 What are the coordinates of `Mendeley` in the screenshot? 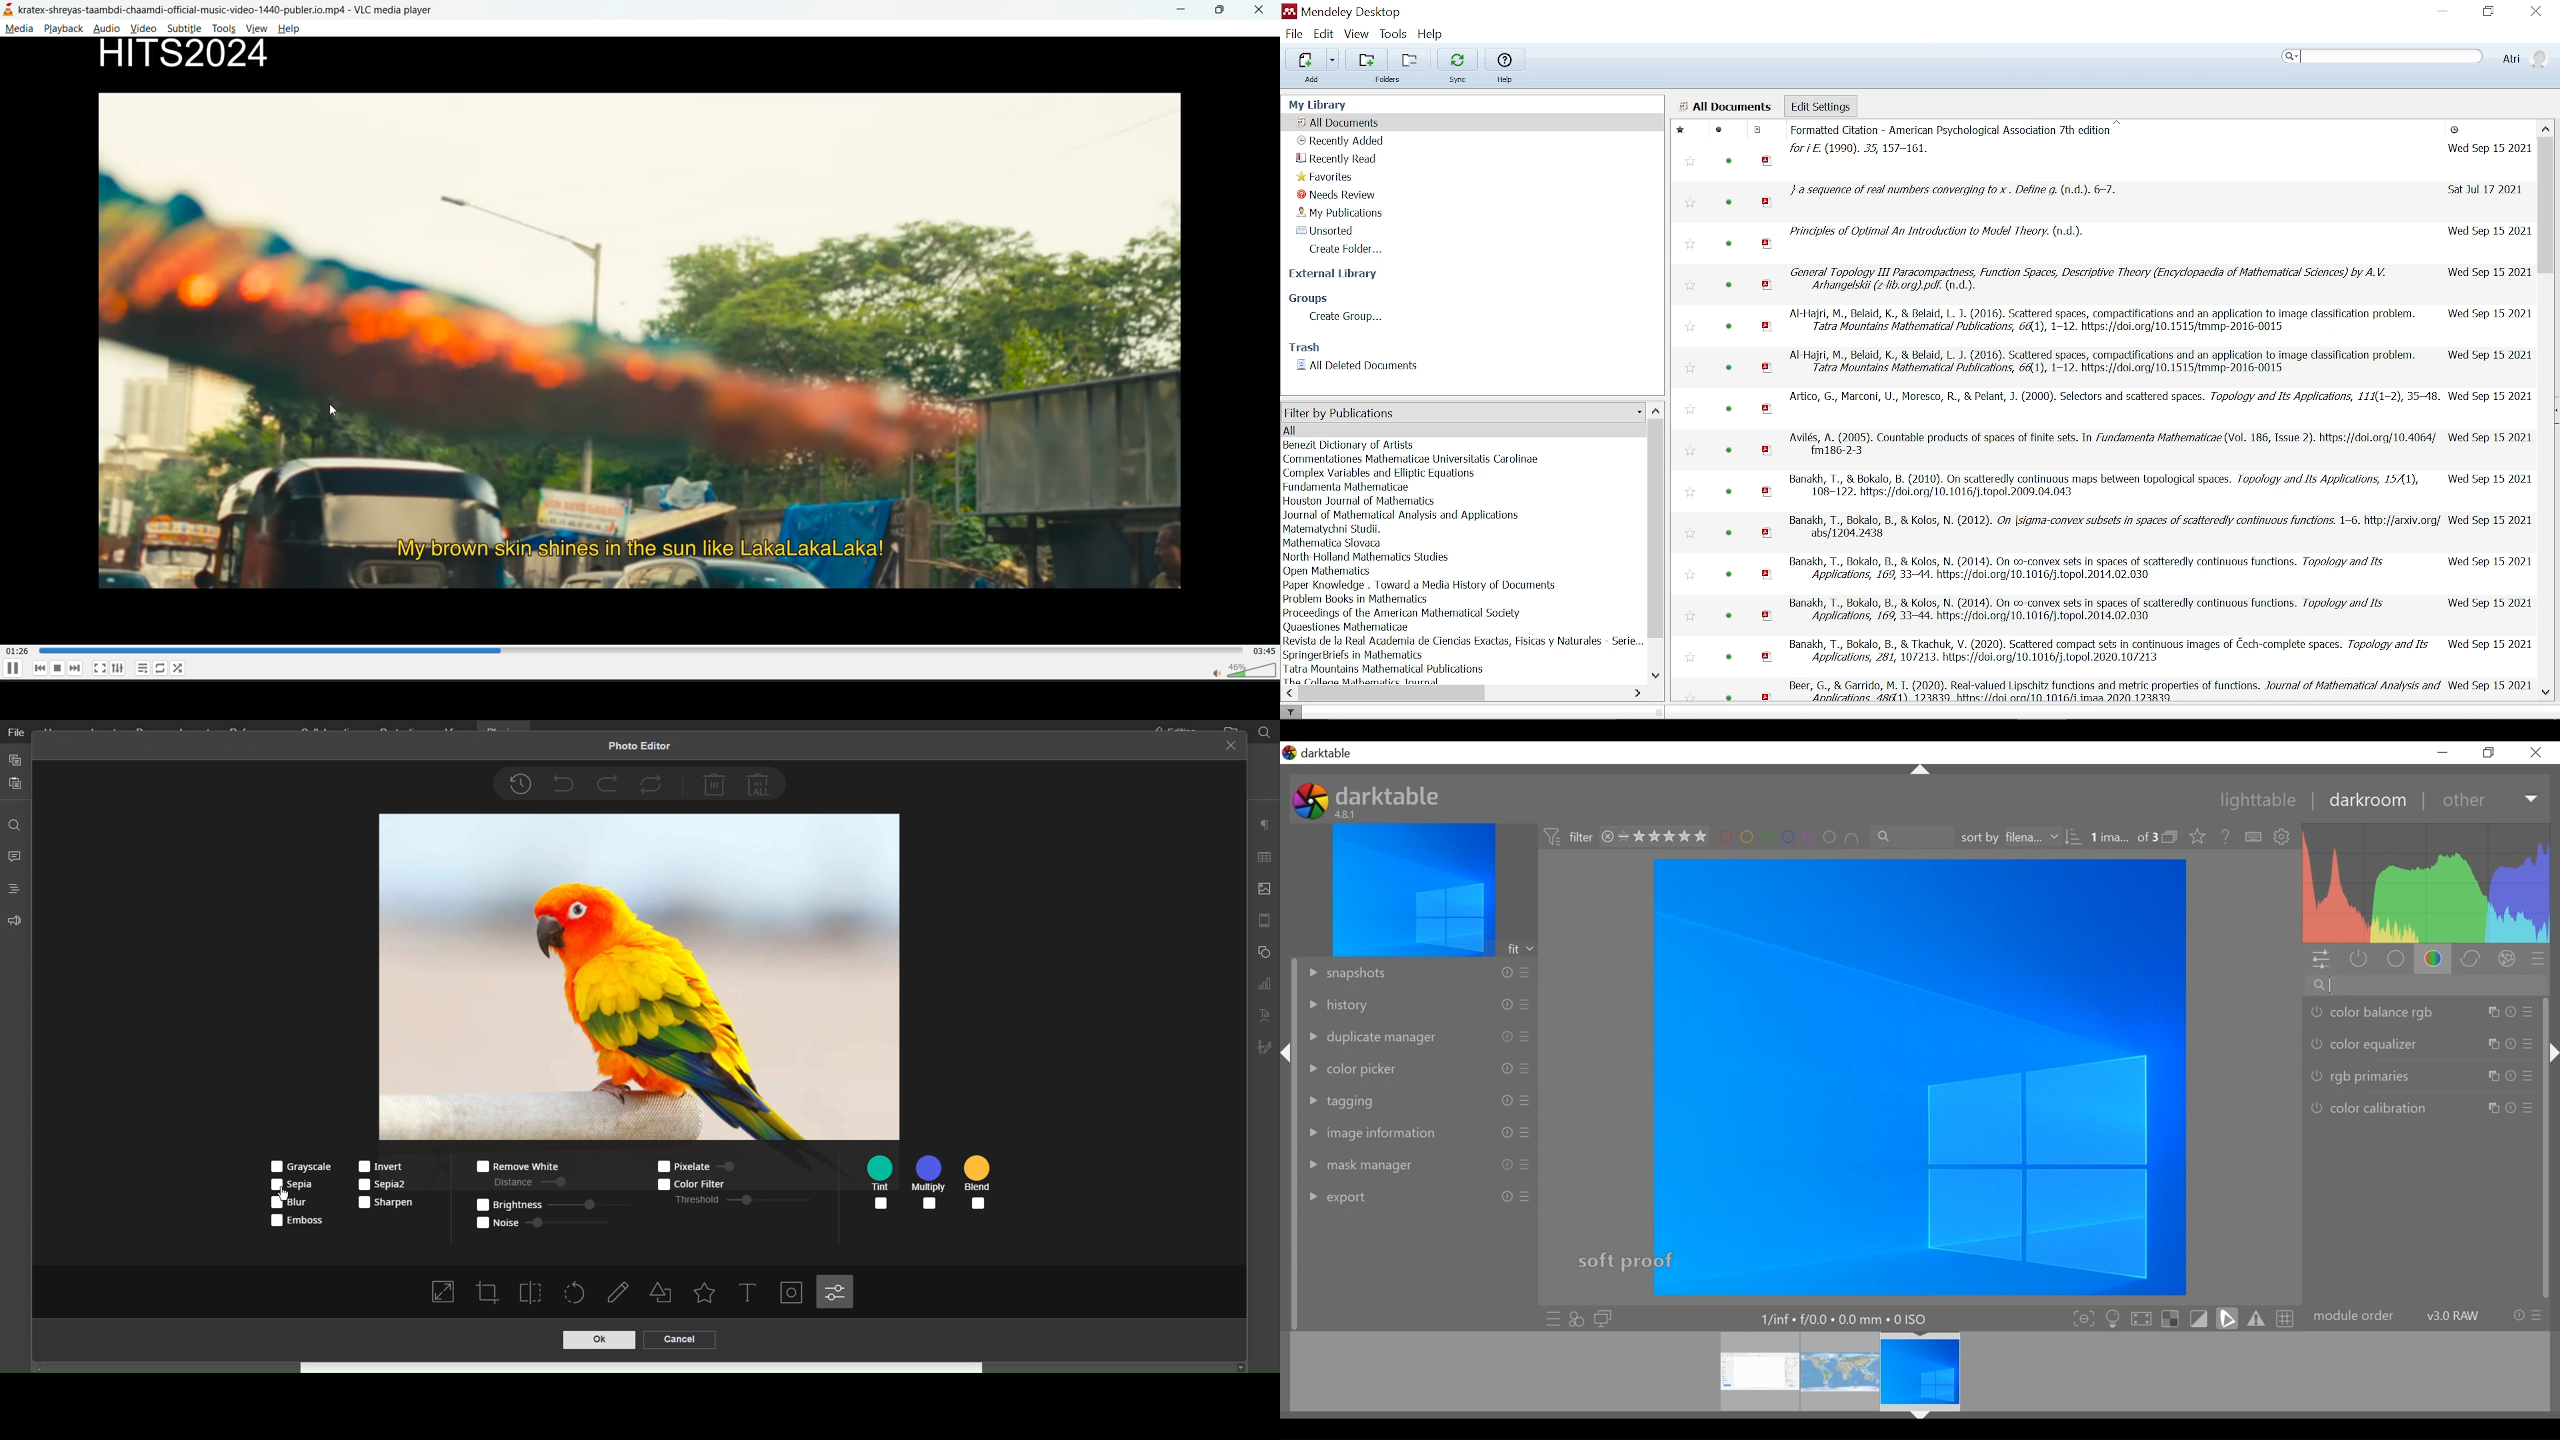 It's located at (1365, 11).